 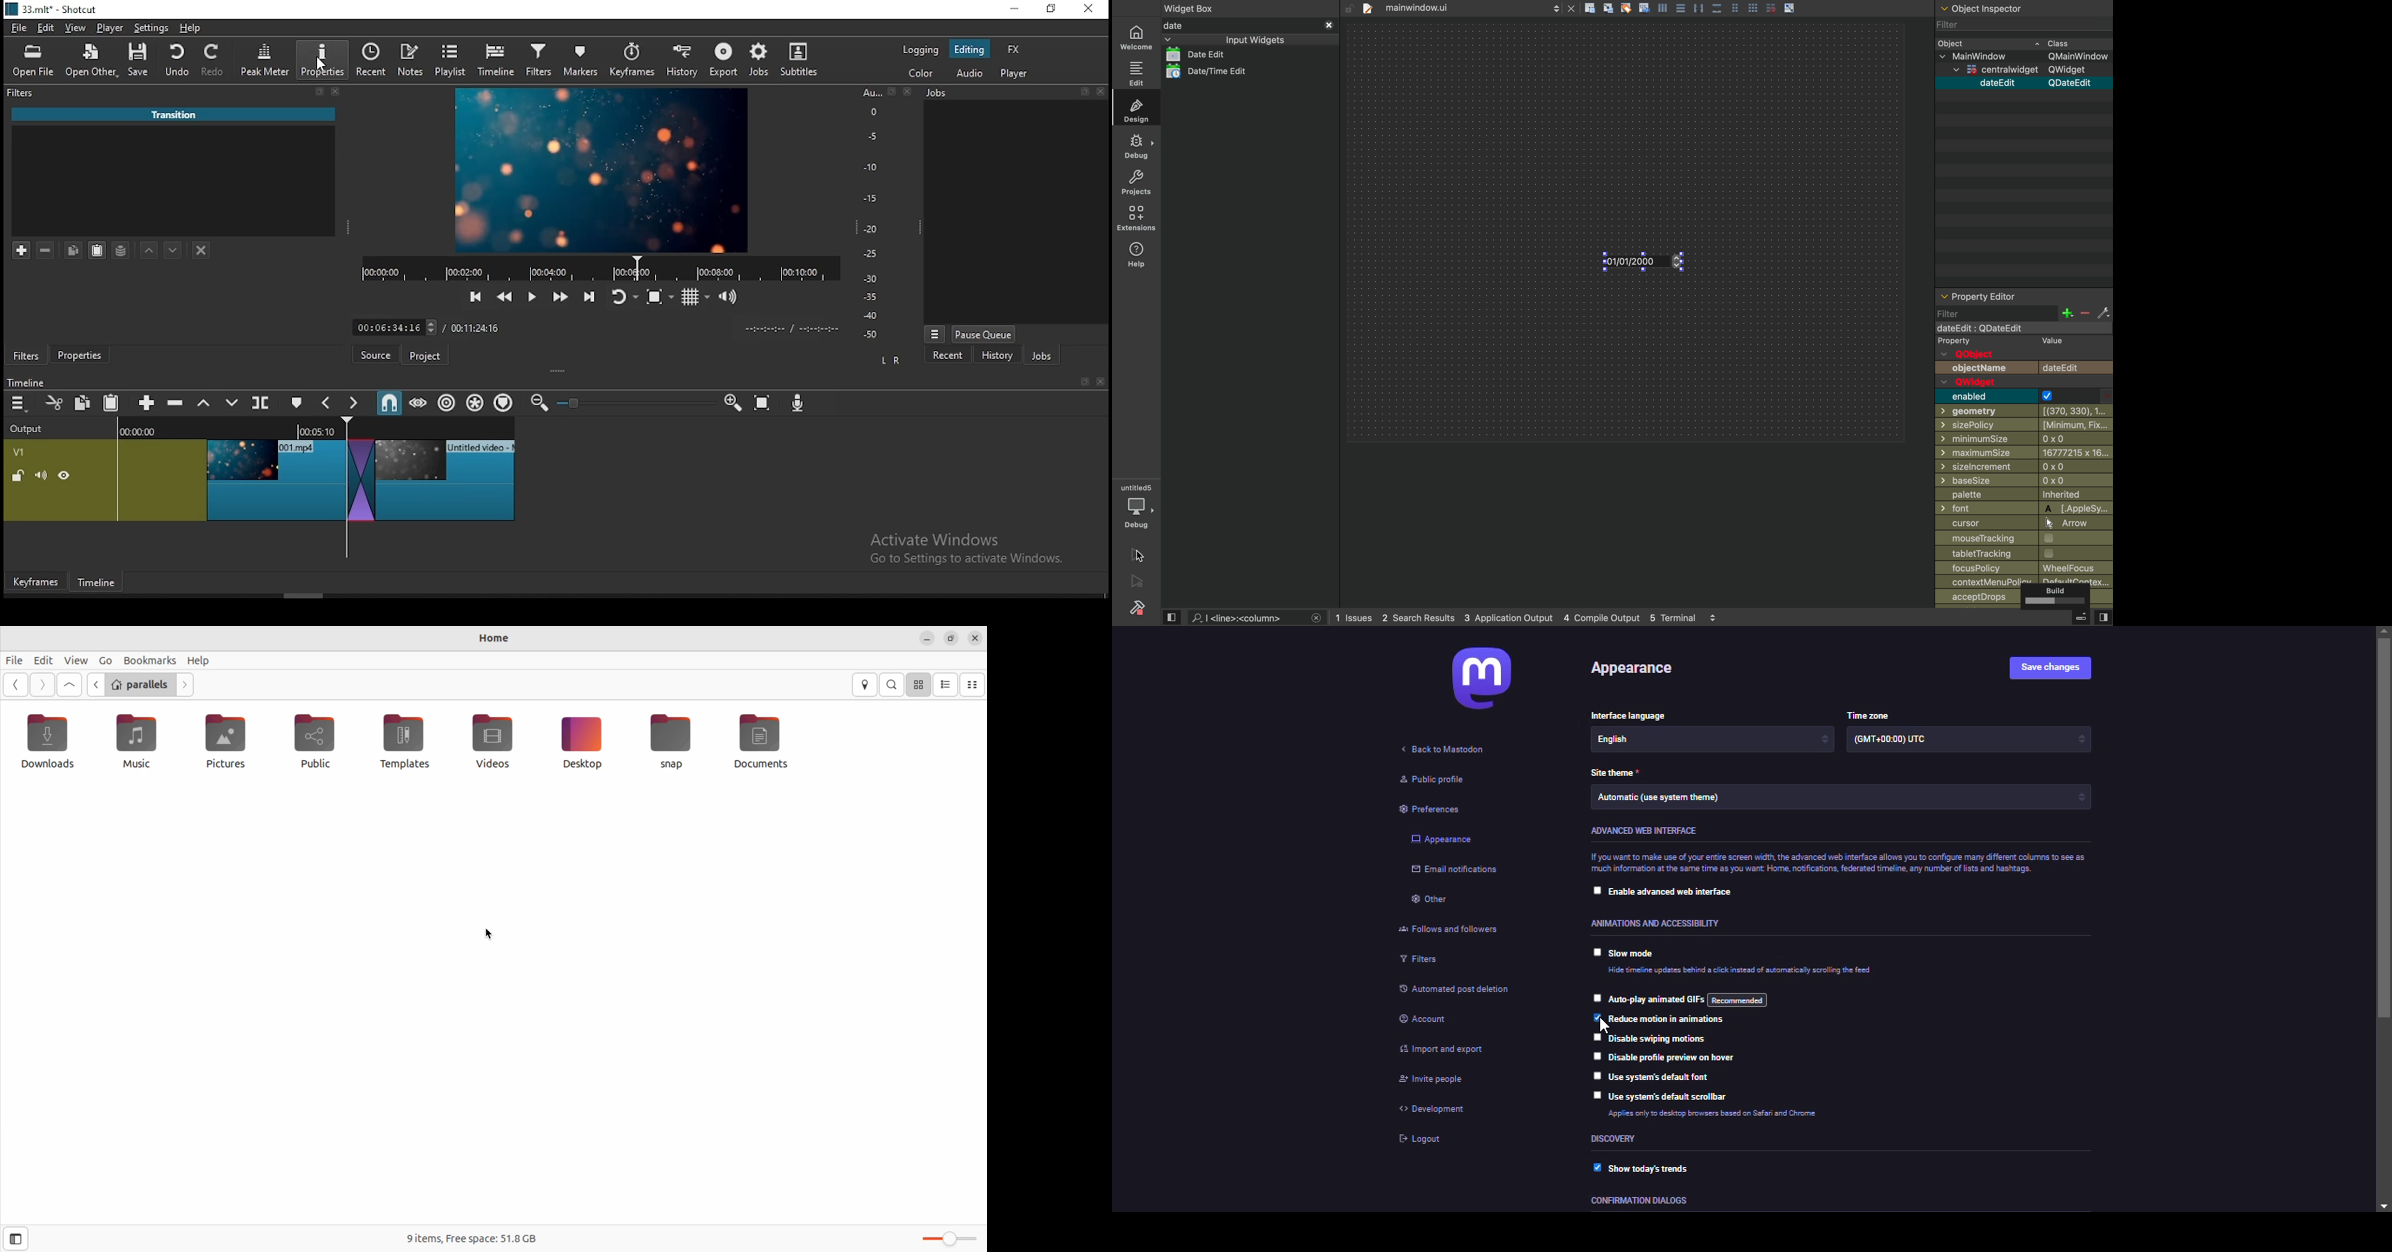 What do you see at coordinates (1138, 607) in the screenshot?
I see `build` at bounding box center [1138, 607].